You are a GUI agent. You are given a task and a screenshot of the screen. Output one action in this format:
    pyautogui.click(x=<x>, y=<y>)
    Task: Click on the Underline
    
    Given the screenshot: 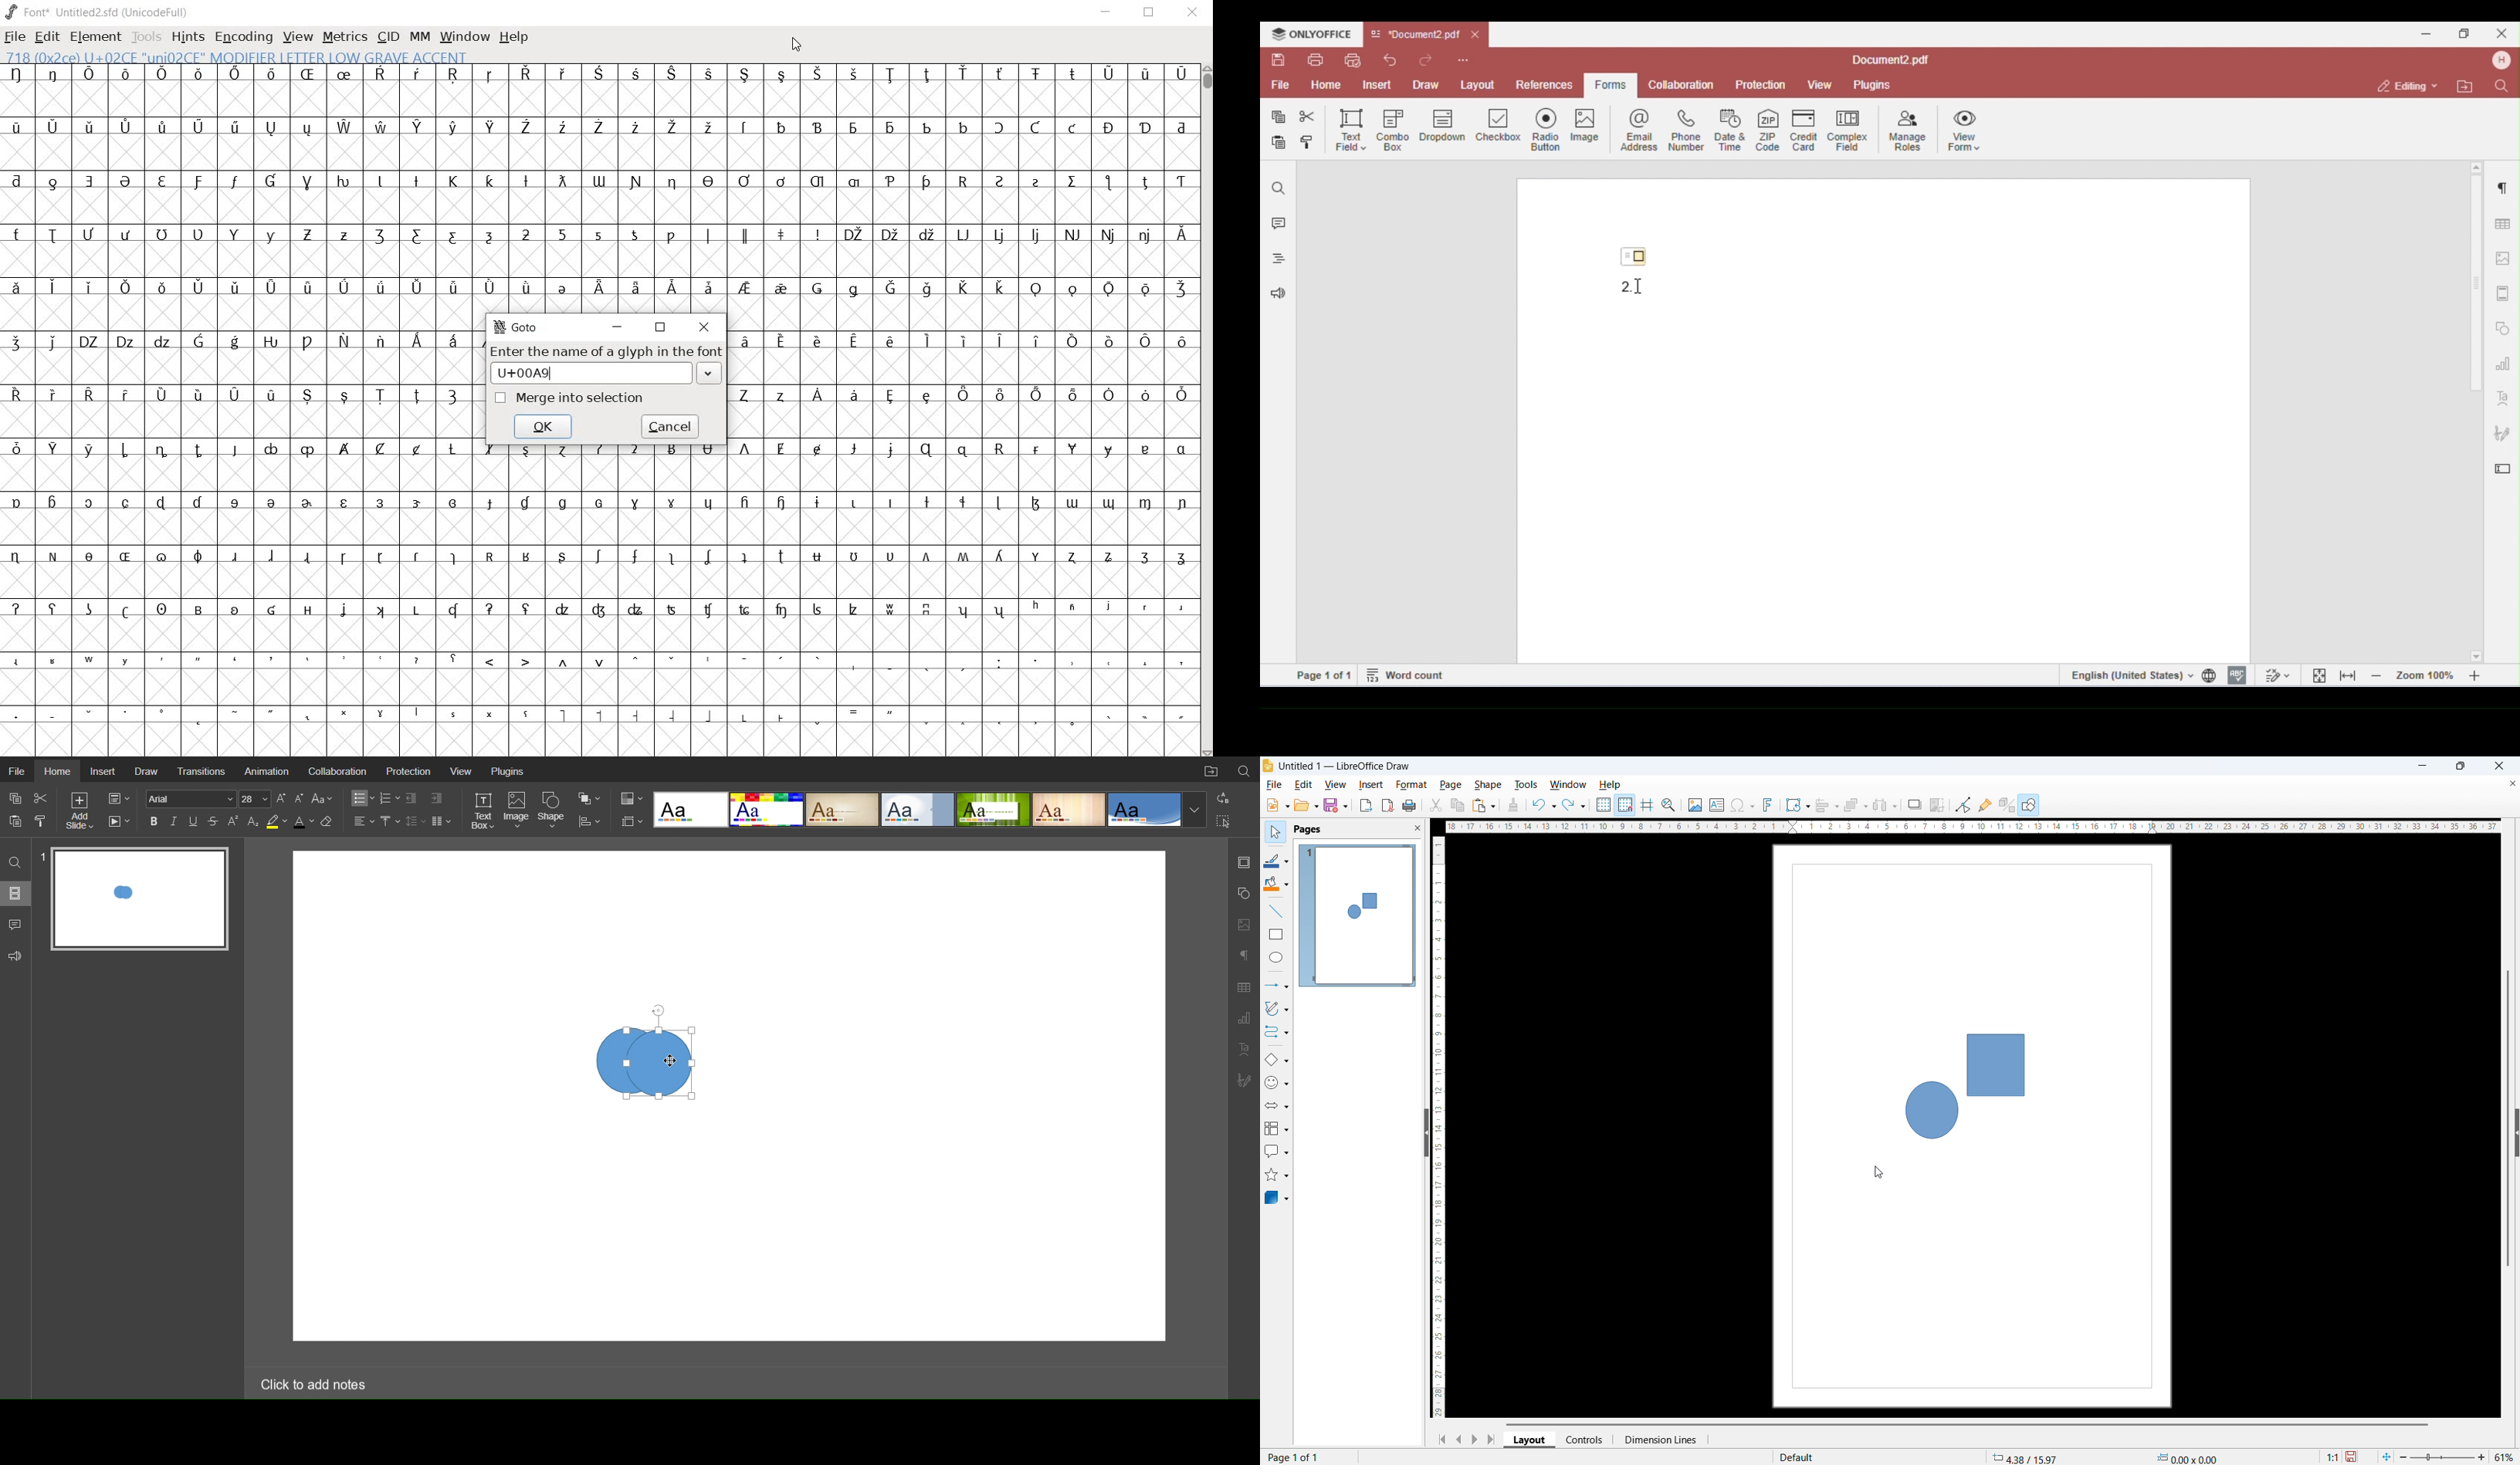 What is the action you would take?
    pyautogui.click(x=194, y=821)
    